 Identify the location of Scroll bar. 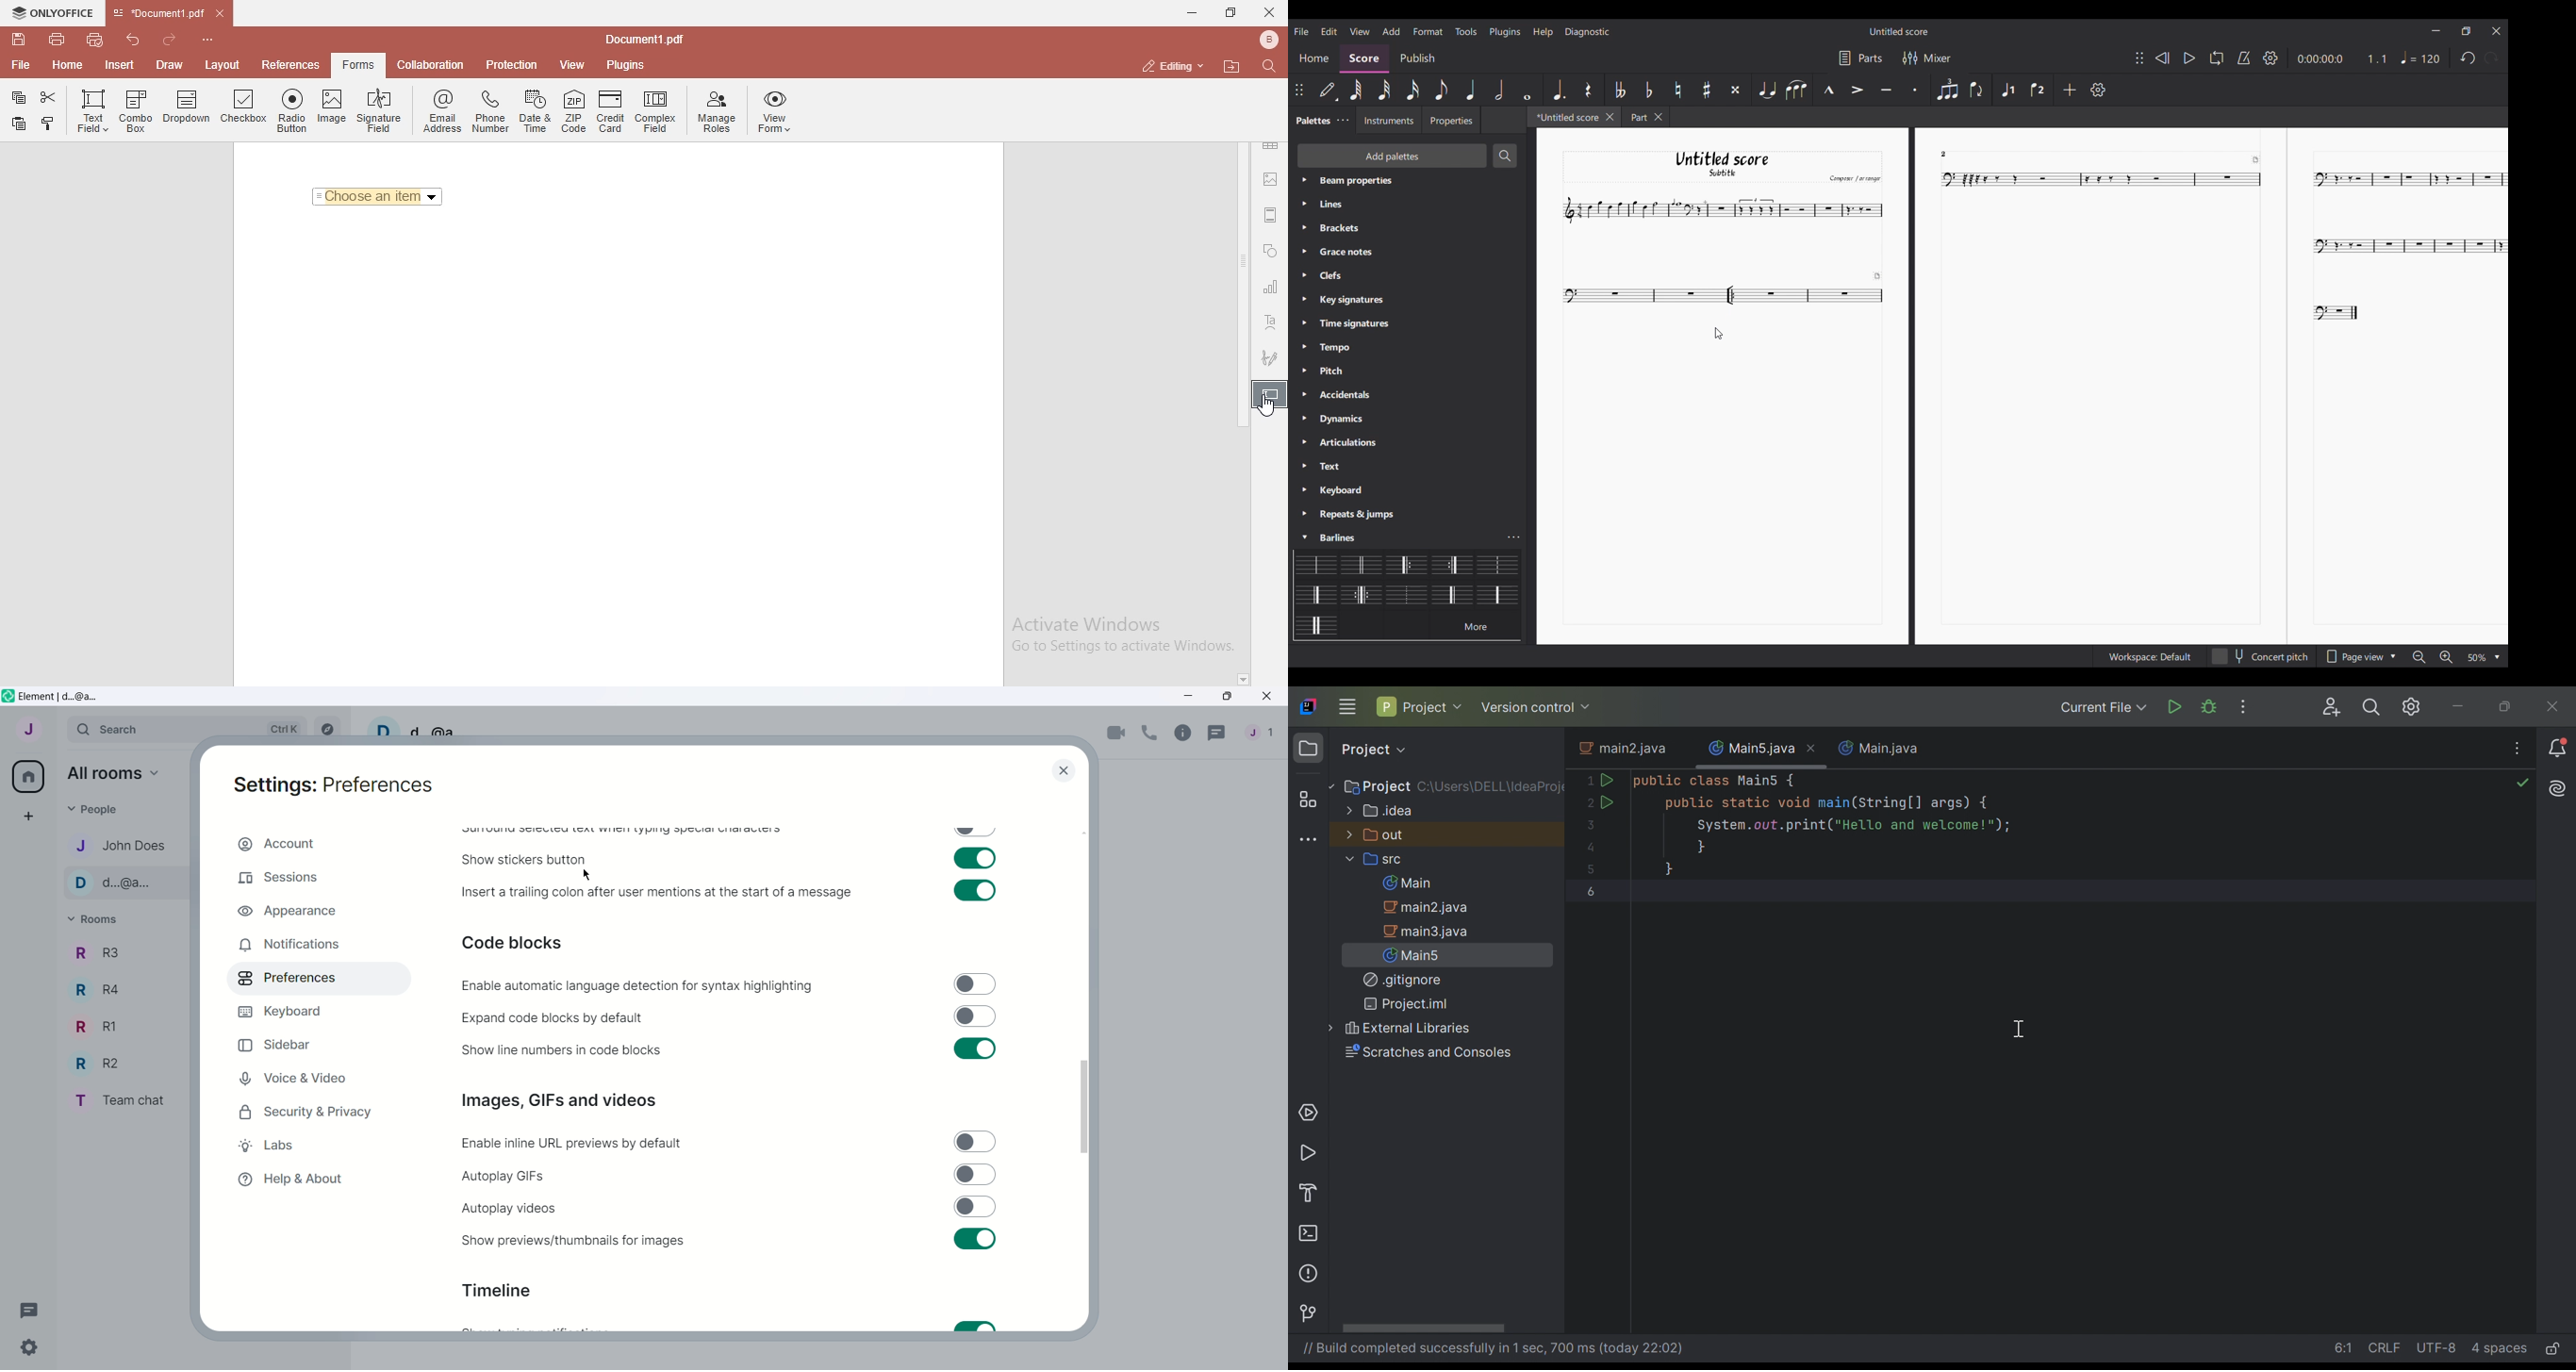
(1423, 1328).